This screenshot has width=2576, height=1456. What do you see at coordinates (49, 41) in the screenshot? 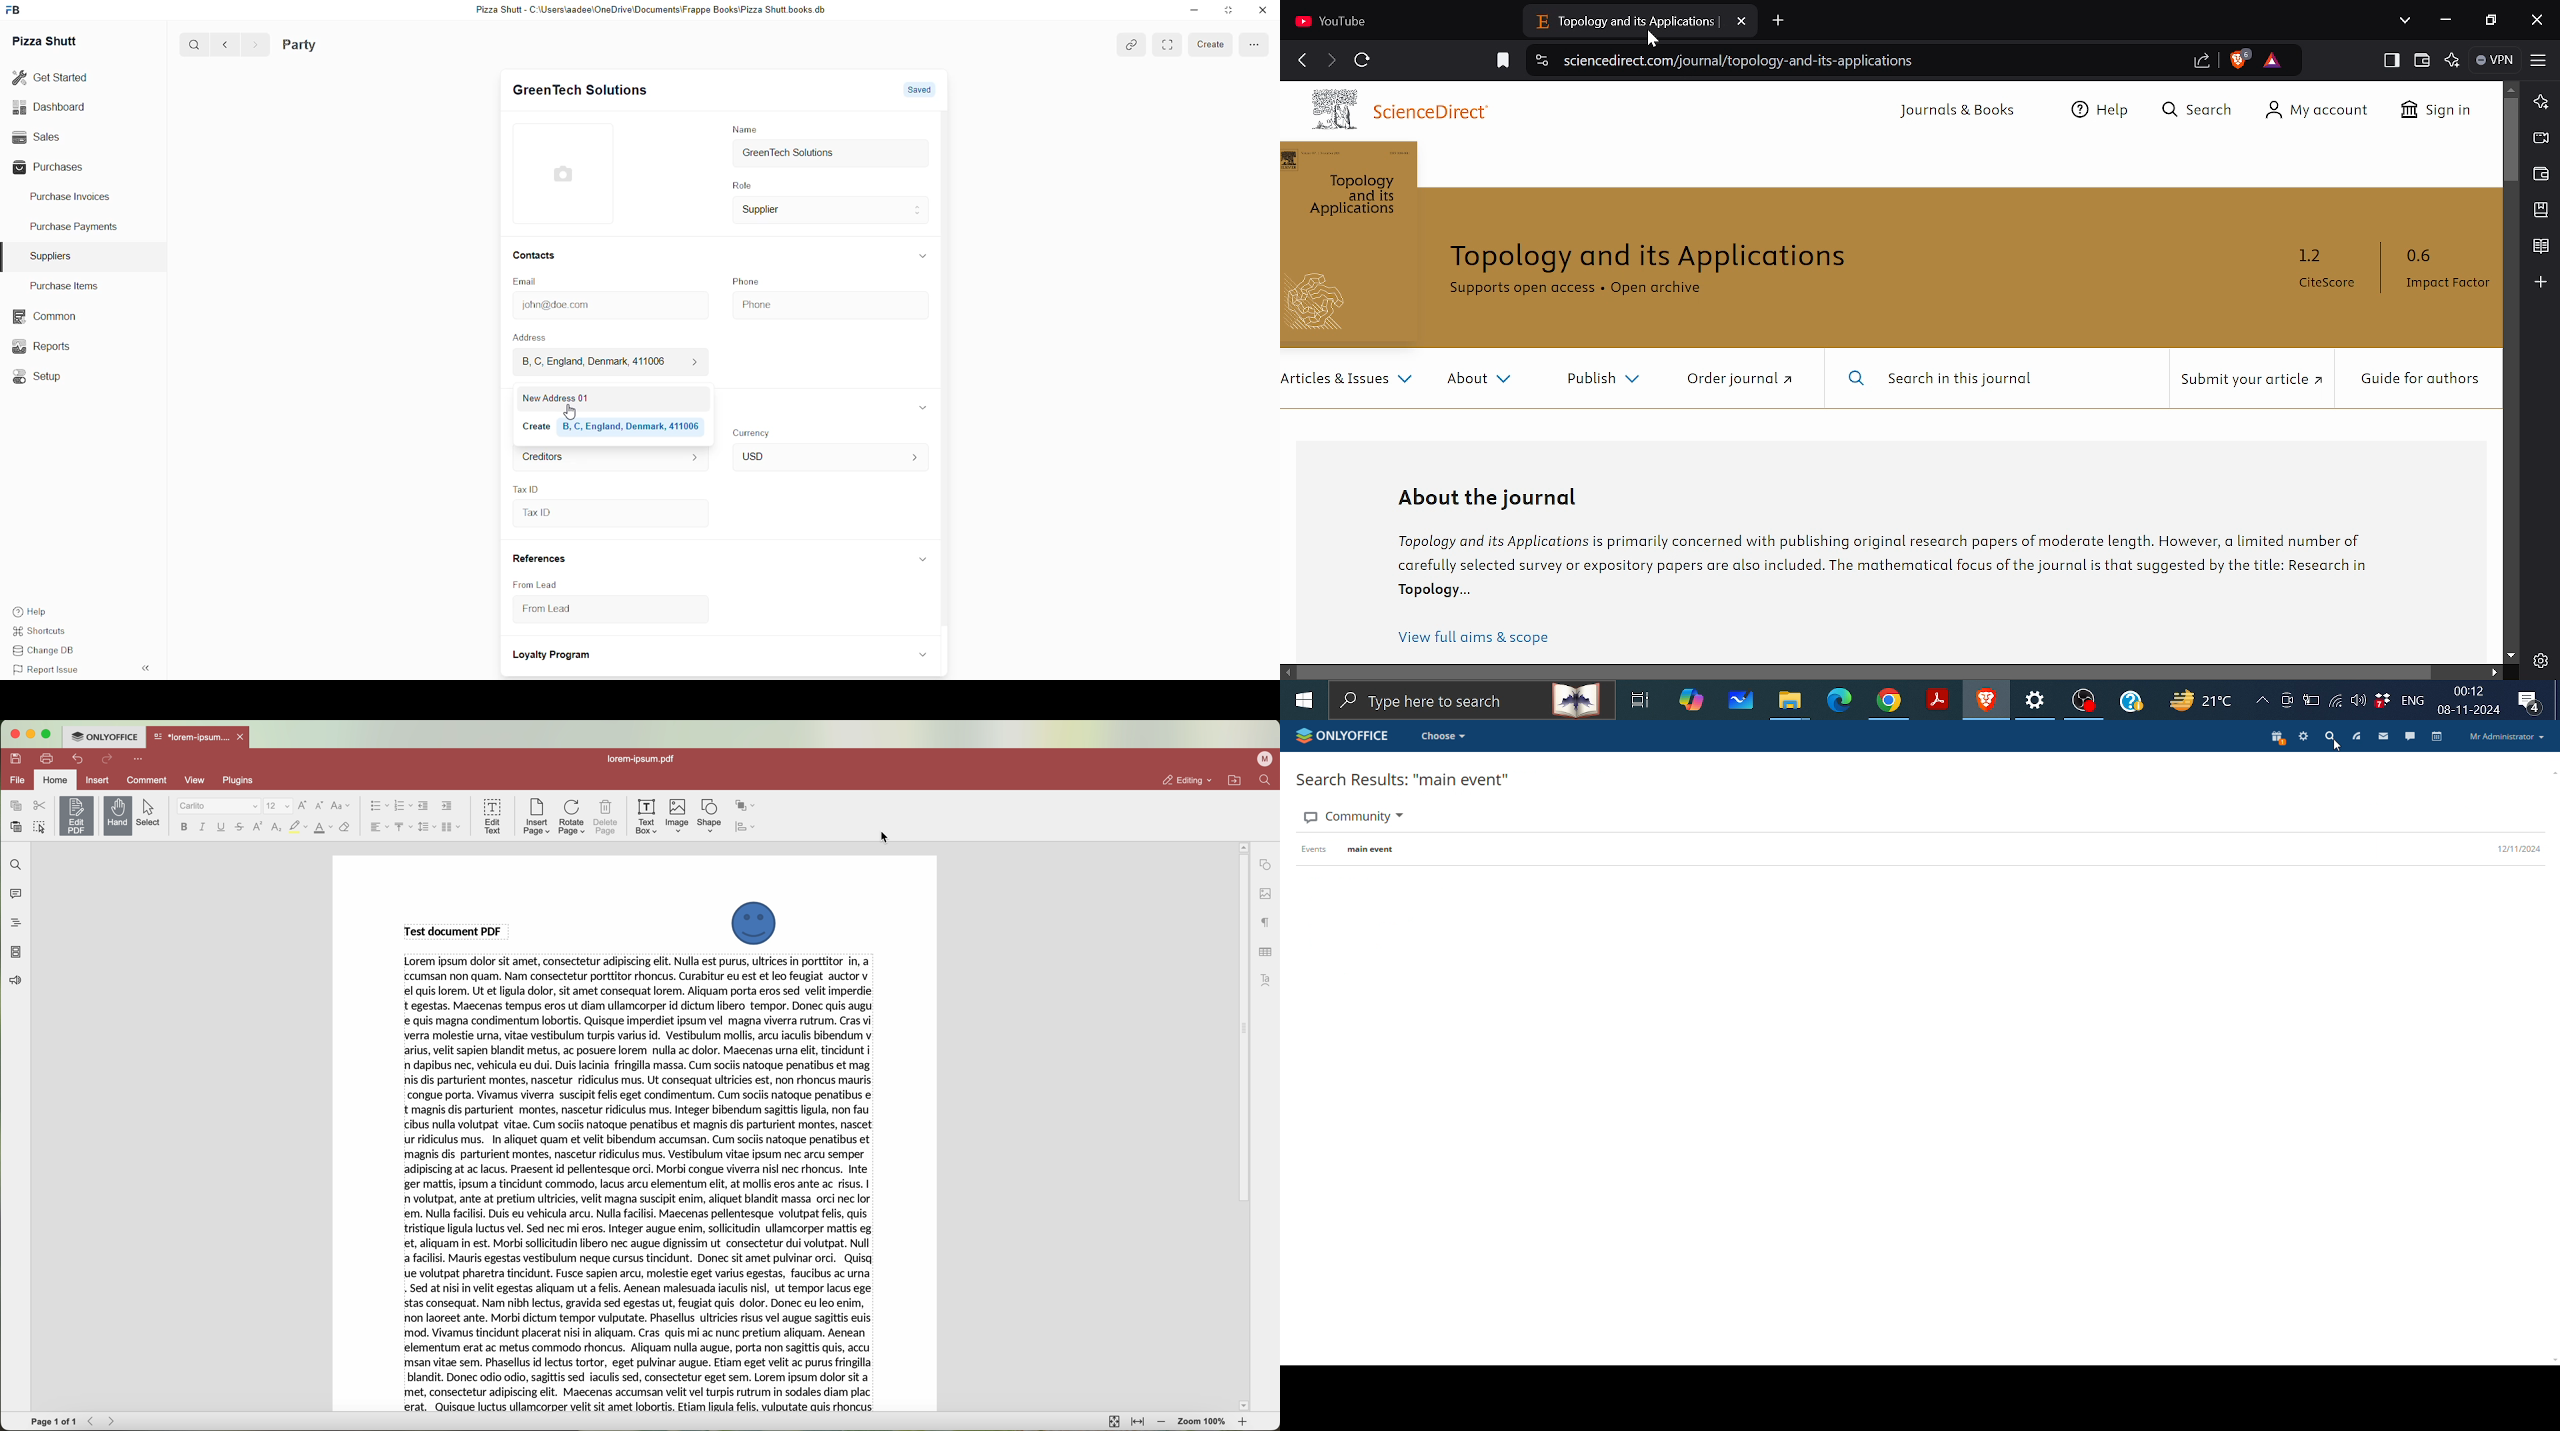
I see `Pizza Shutt` at bounding box center [49, 41].